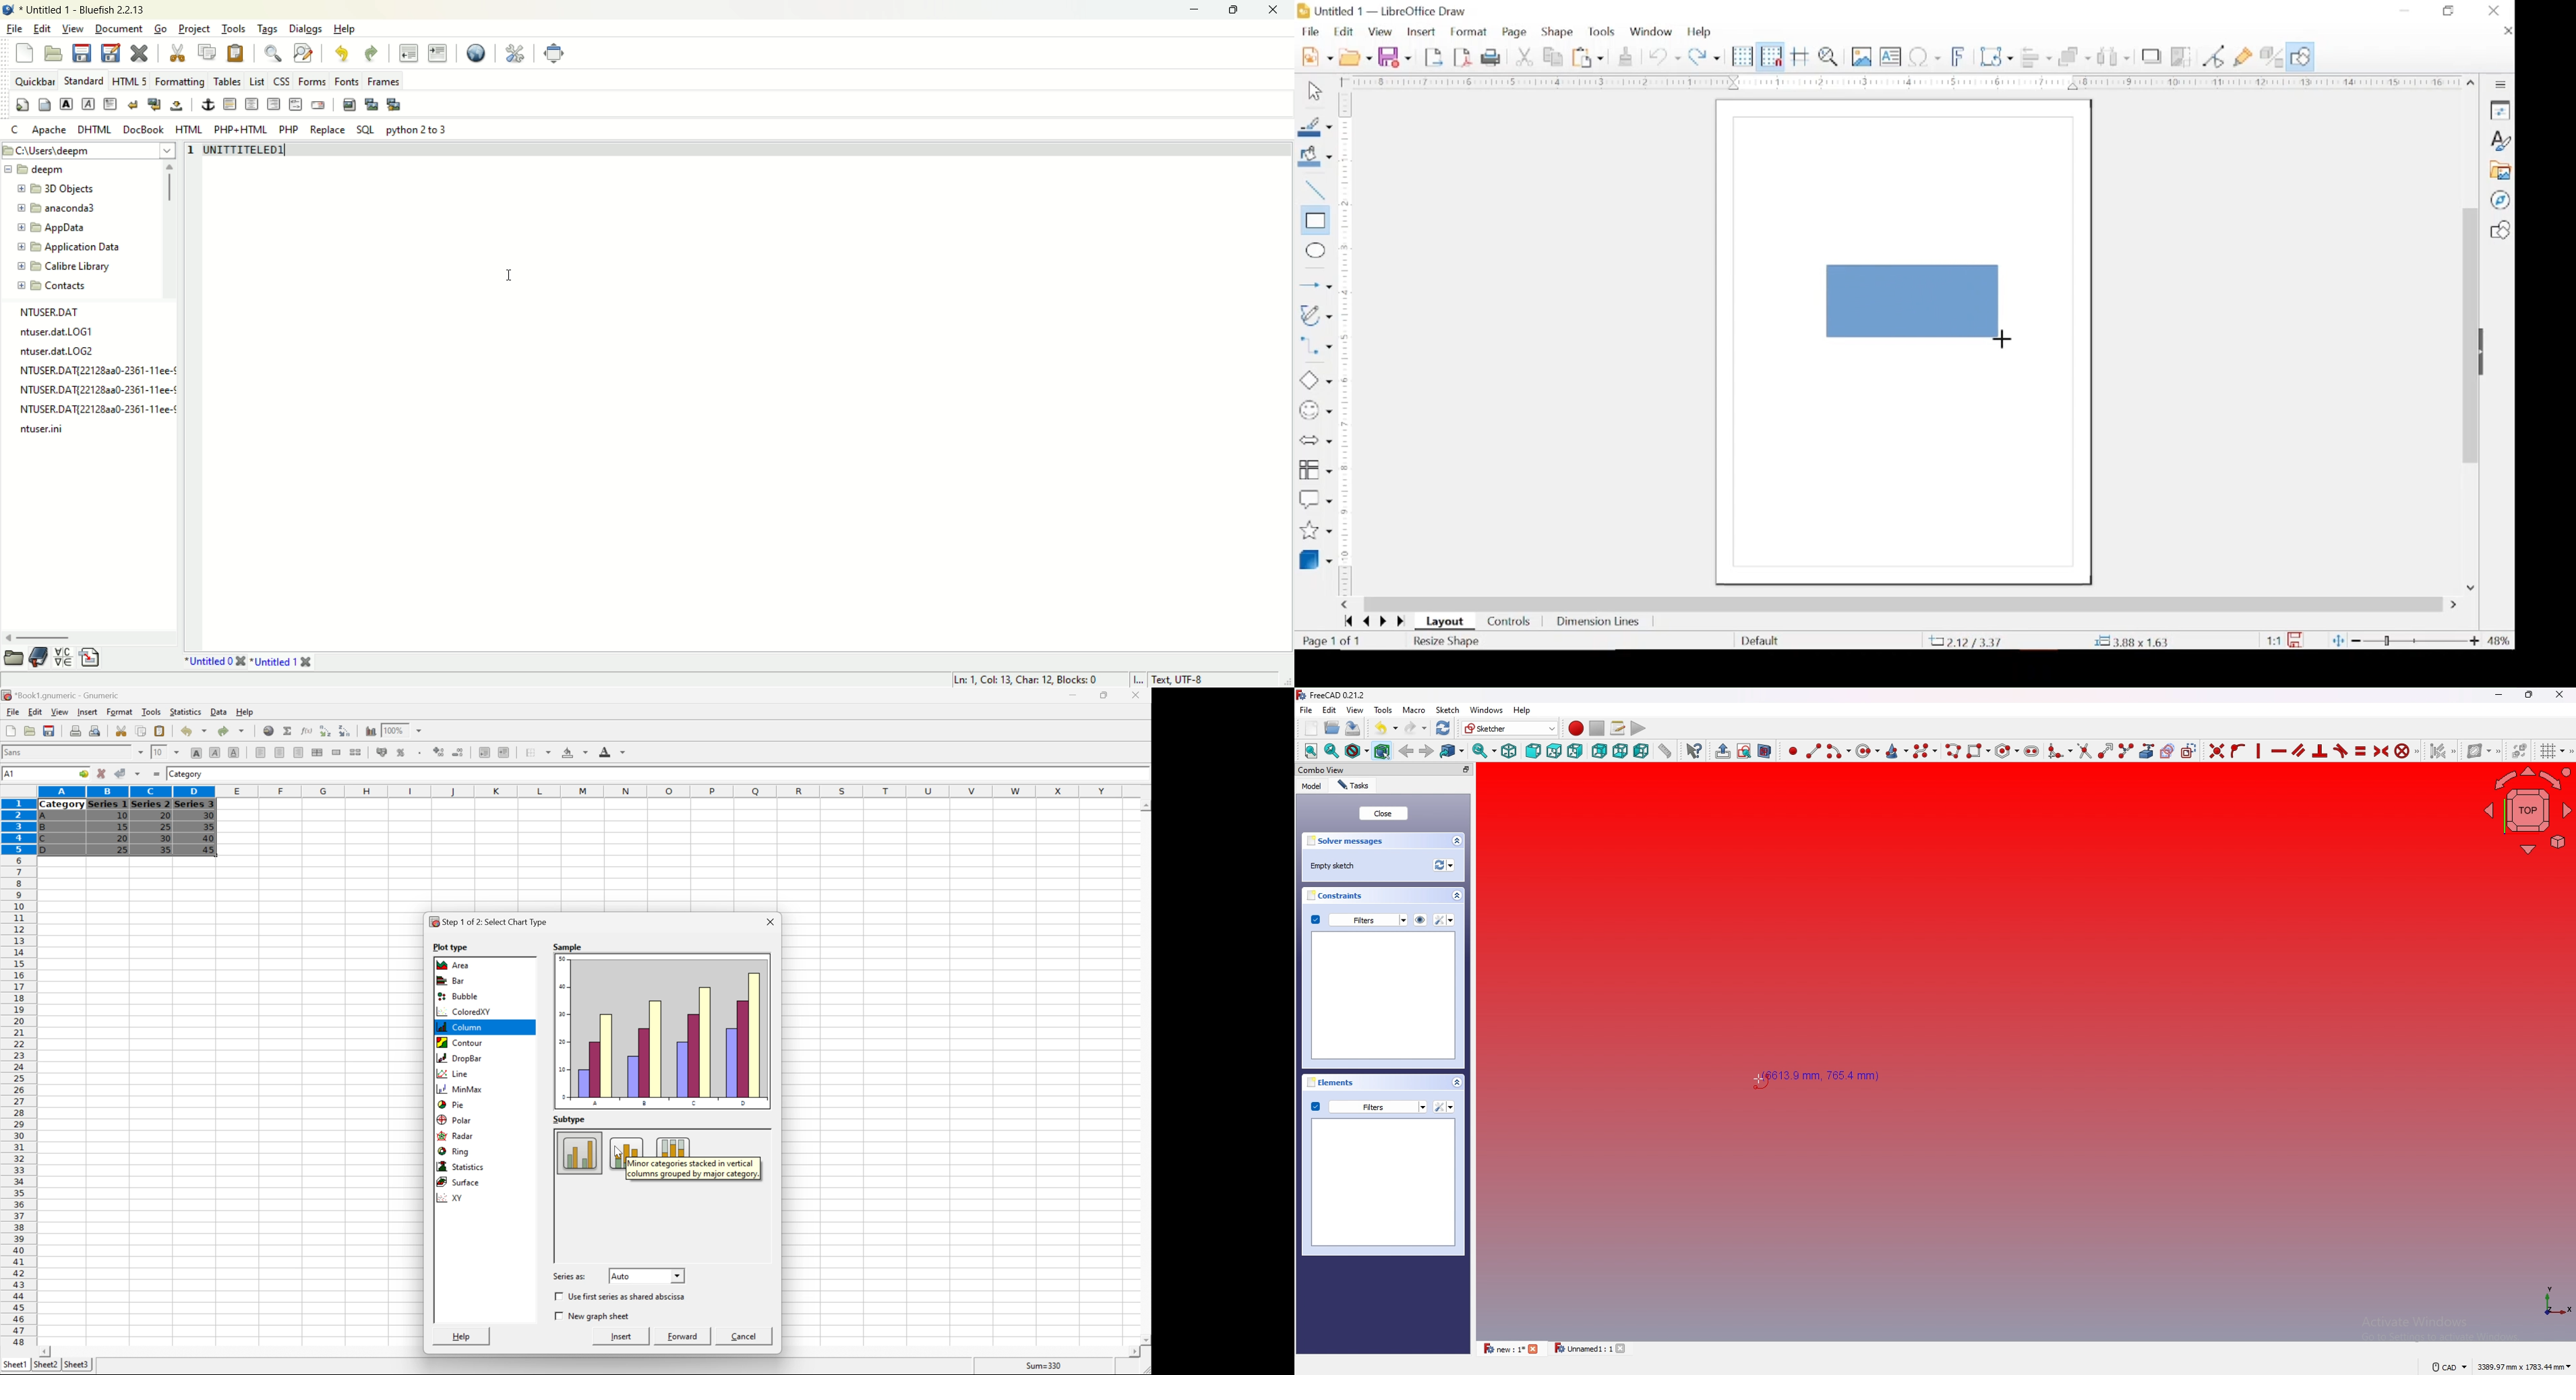  I want to click on select at least three objects to distribute, so click(2115, 56).